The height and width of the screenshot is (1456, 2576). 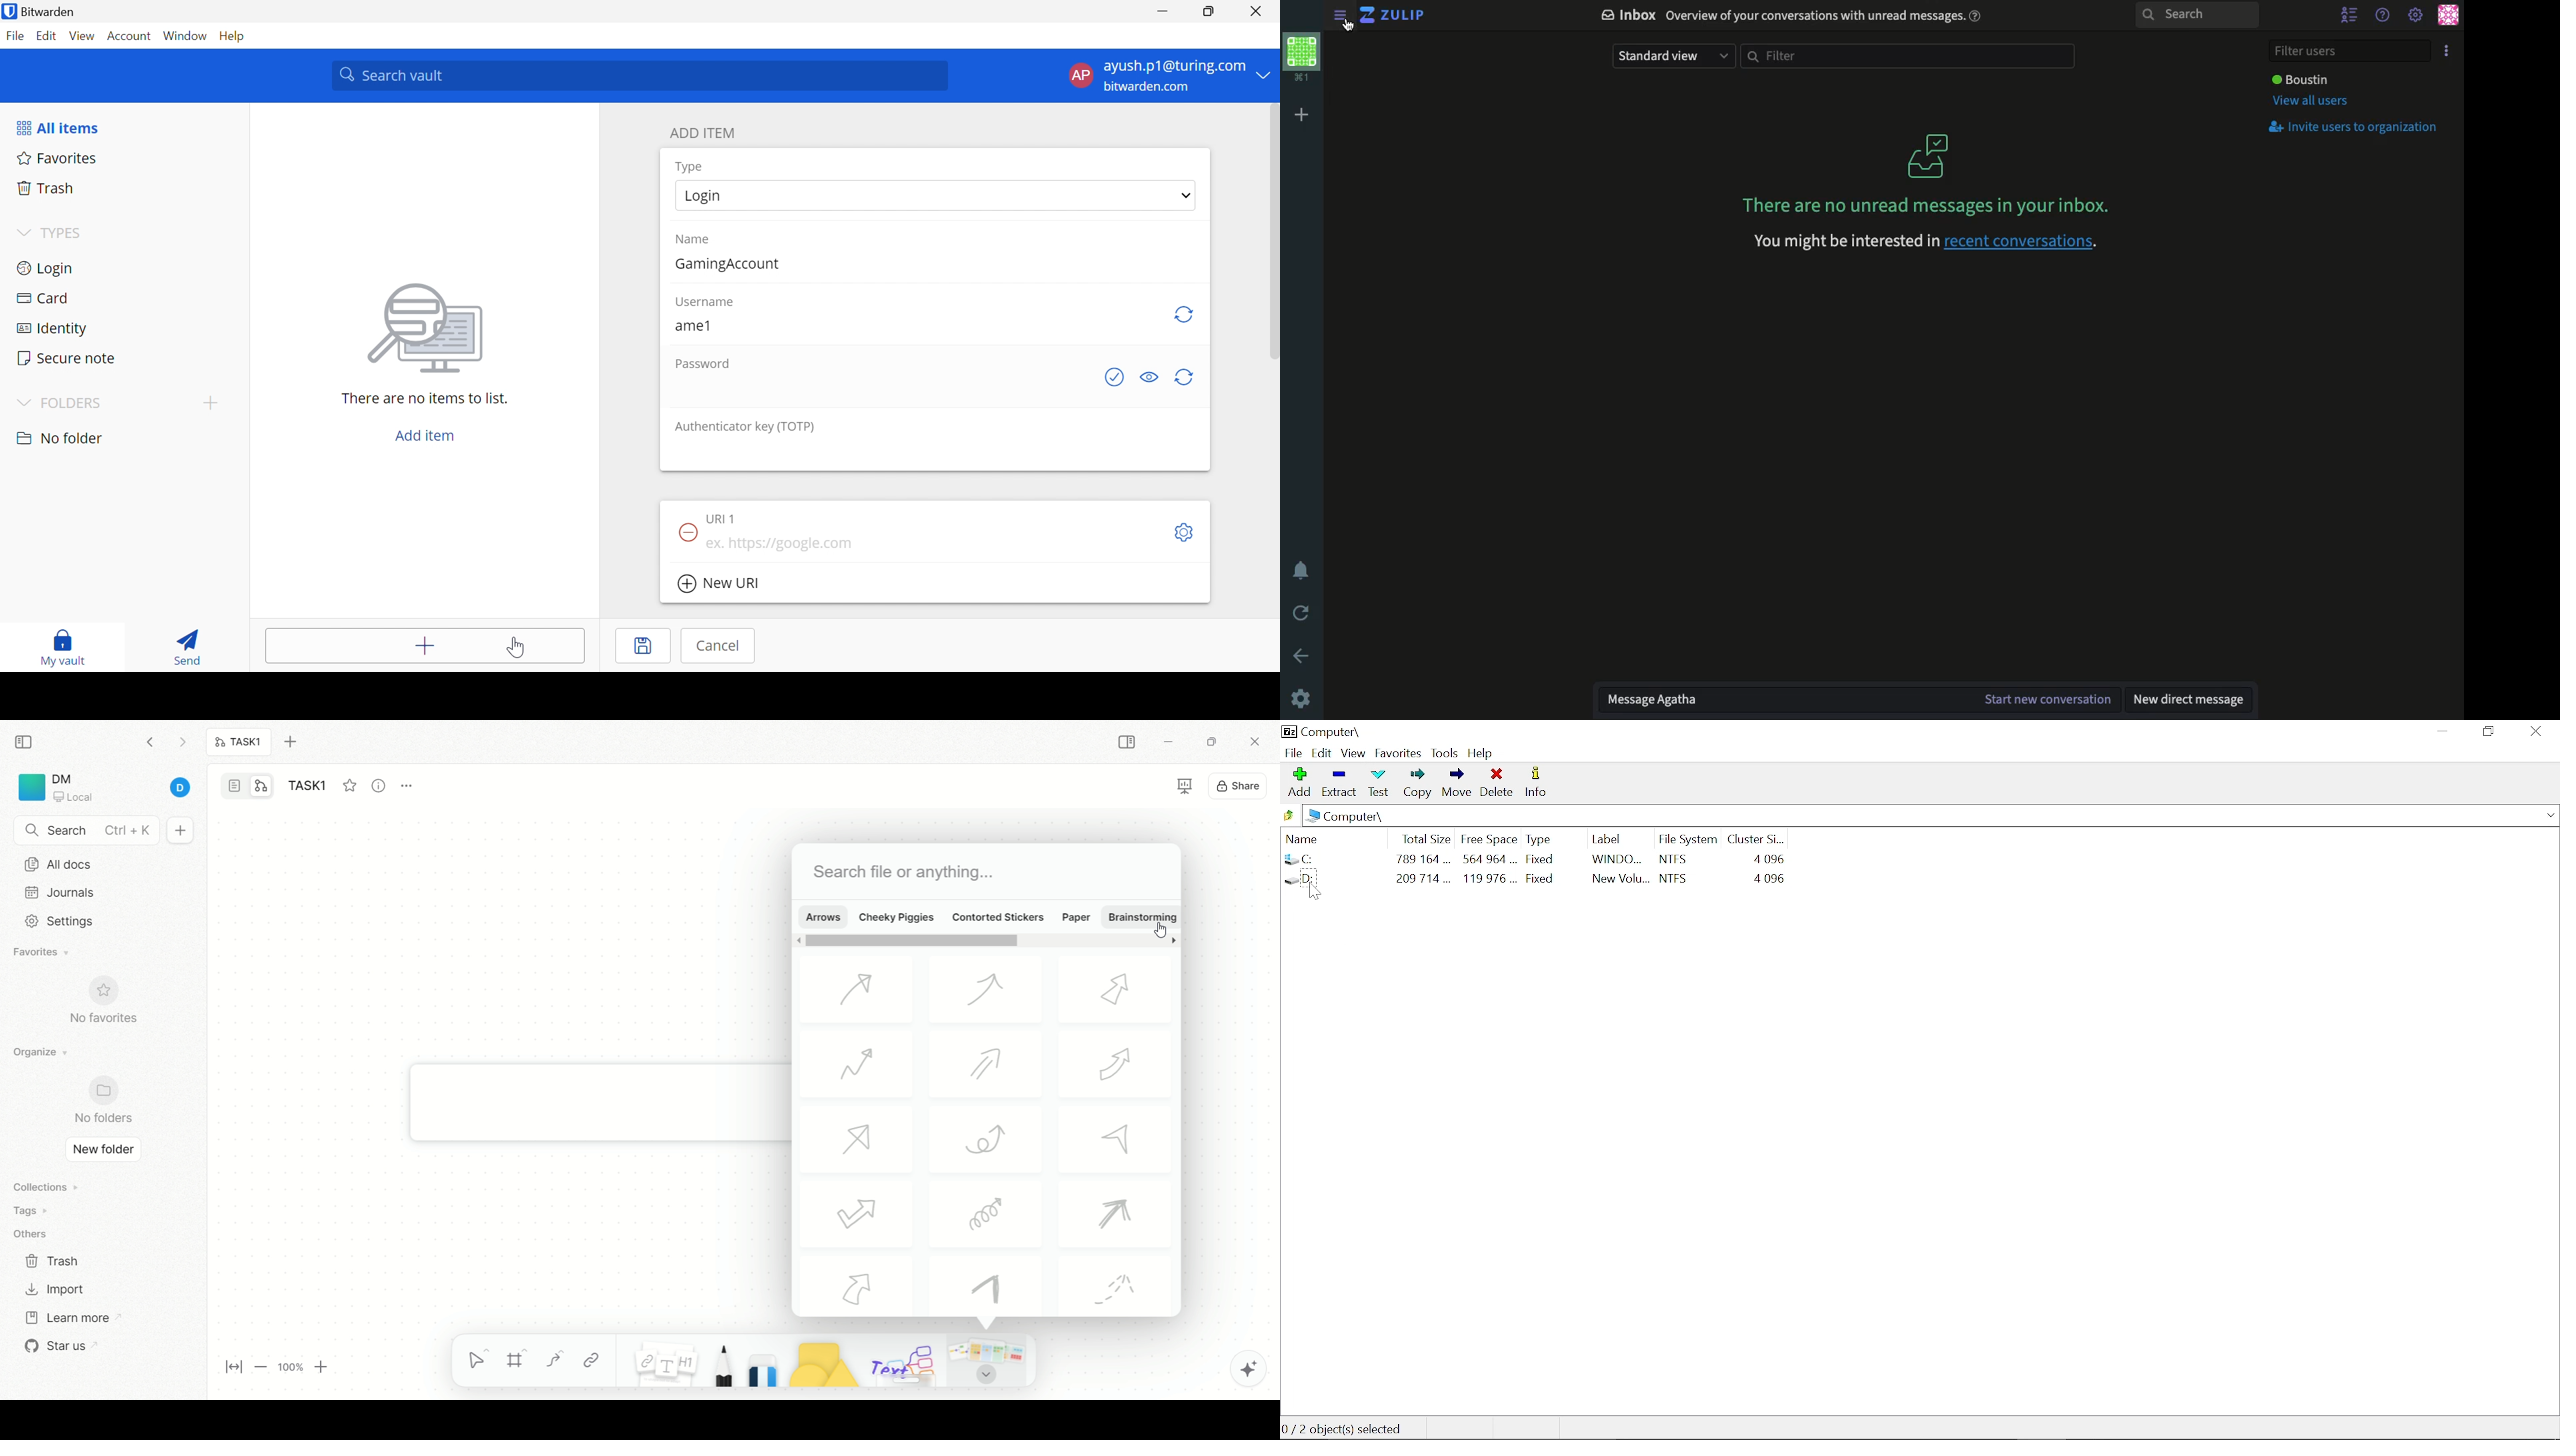 I want to click on Login, so click(x=706, y=196).